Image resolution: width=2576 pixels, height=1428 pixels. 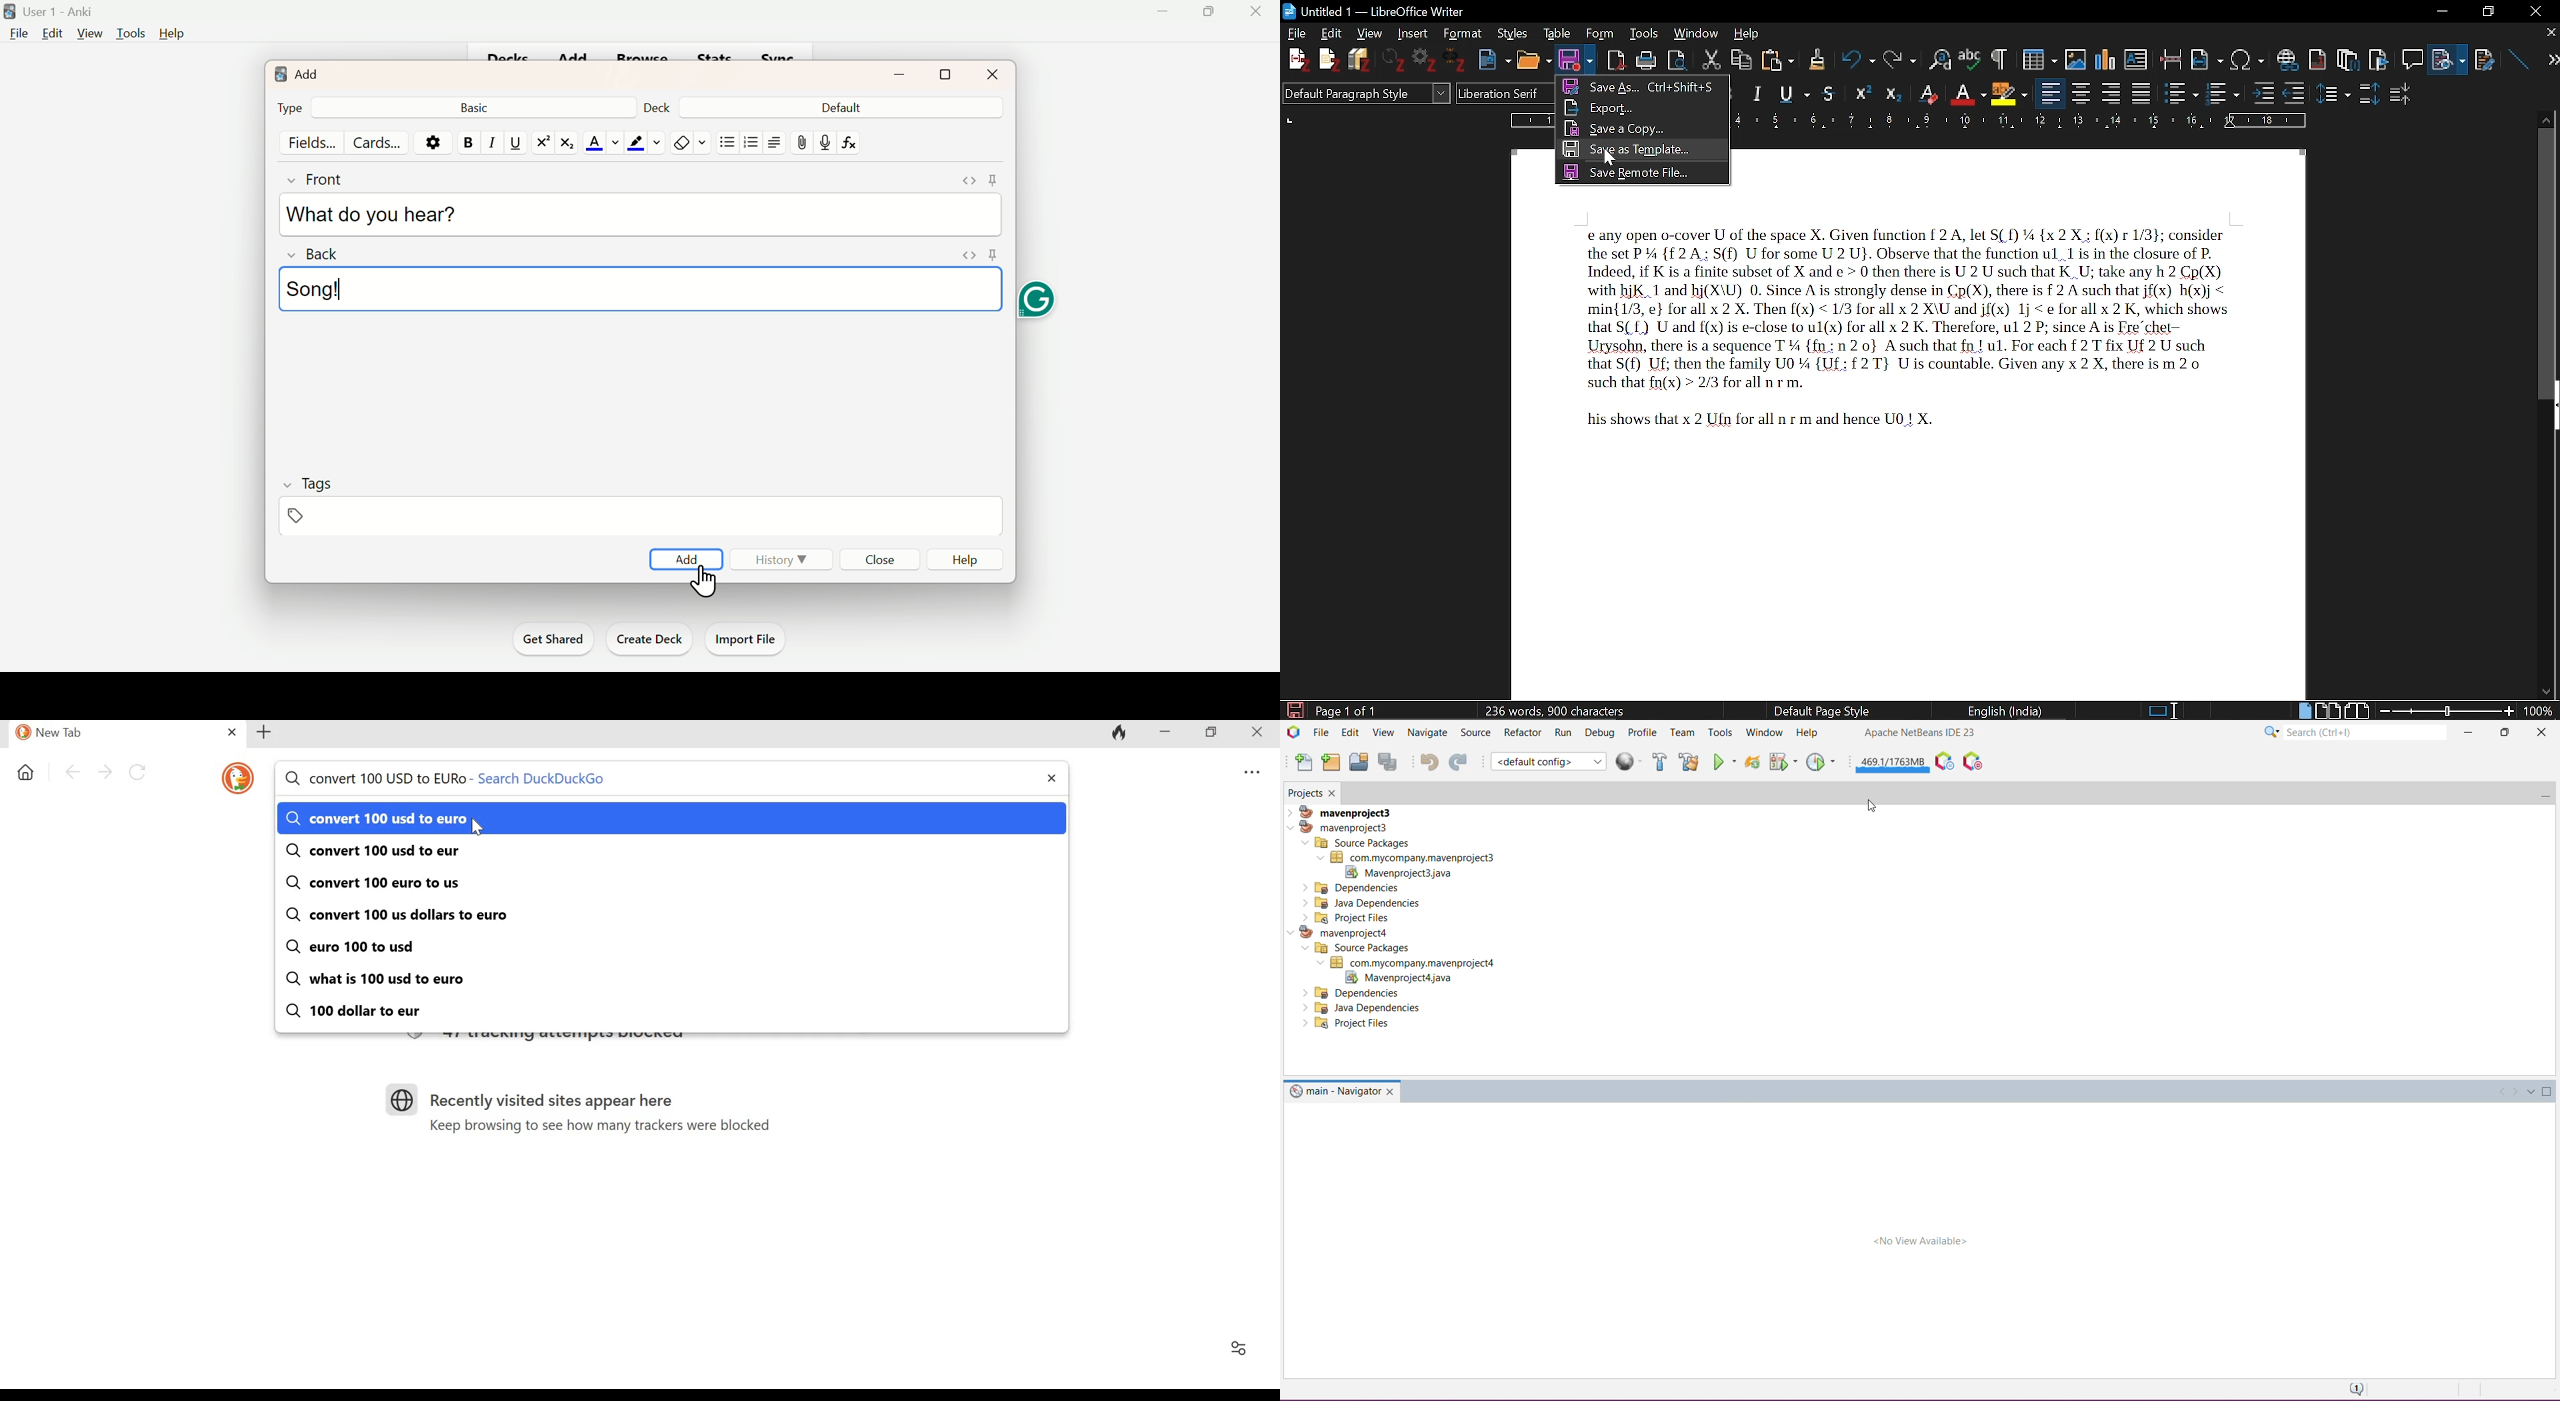 I want to click on Project Files, so click(x=1349, y=1025).